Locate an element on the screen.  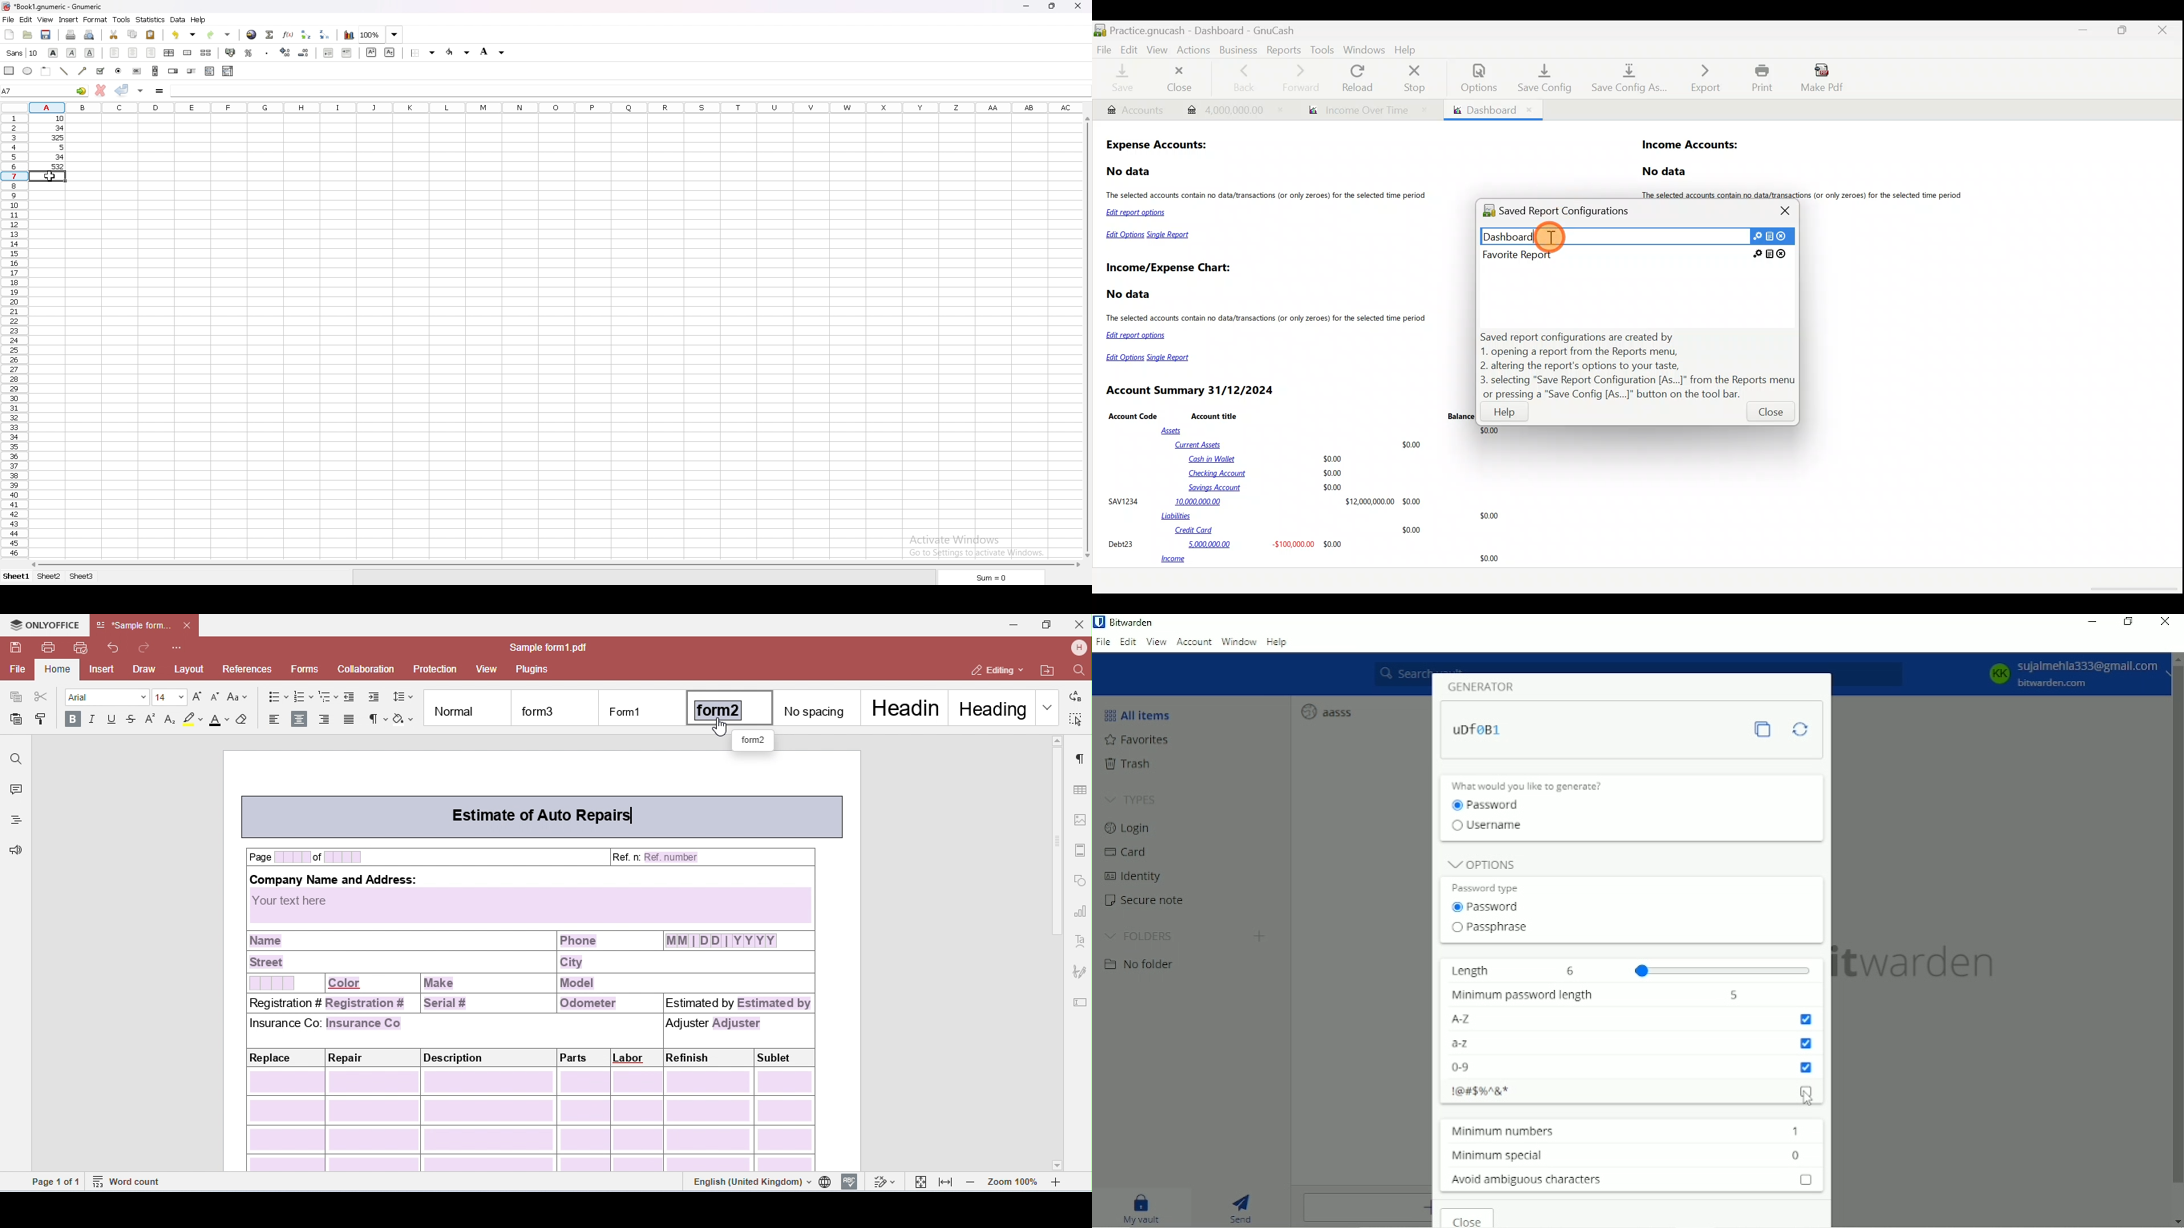
Password generated is located at coordinates (1486, 727).